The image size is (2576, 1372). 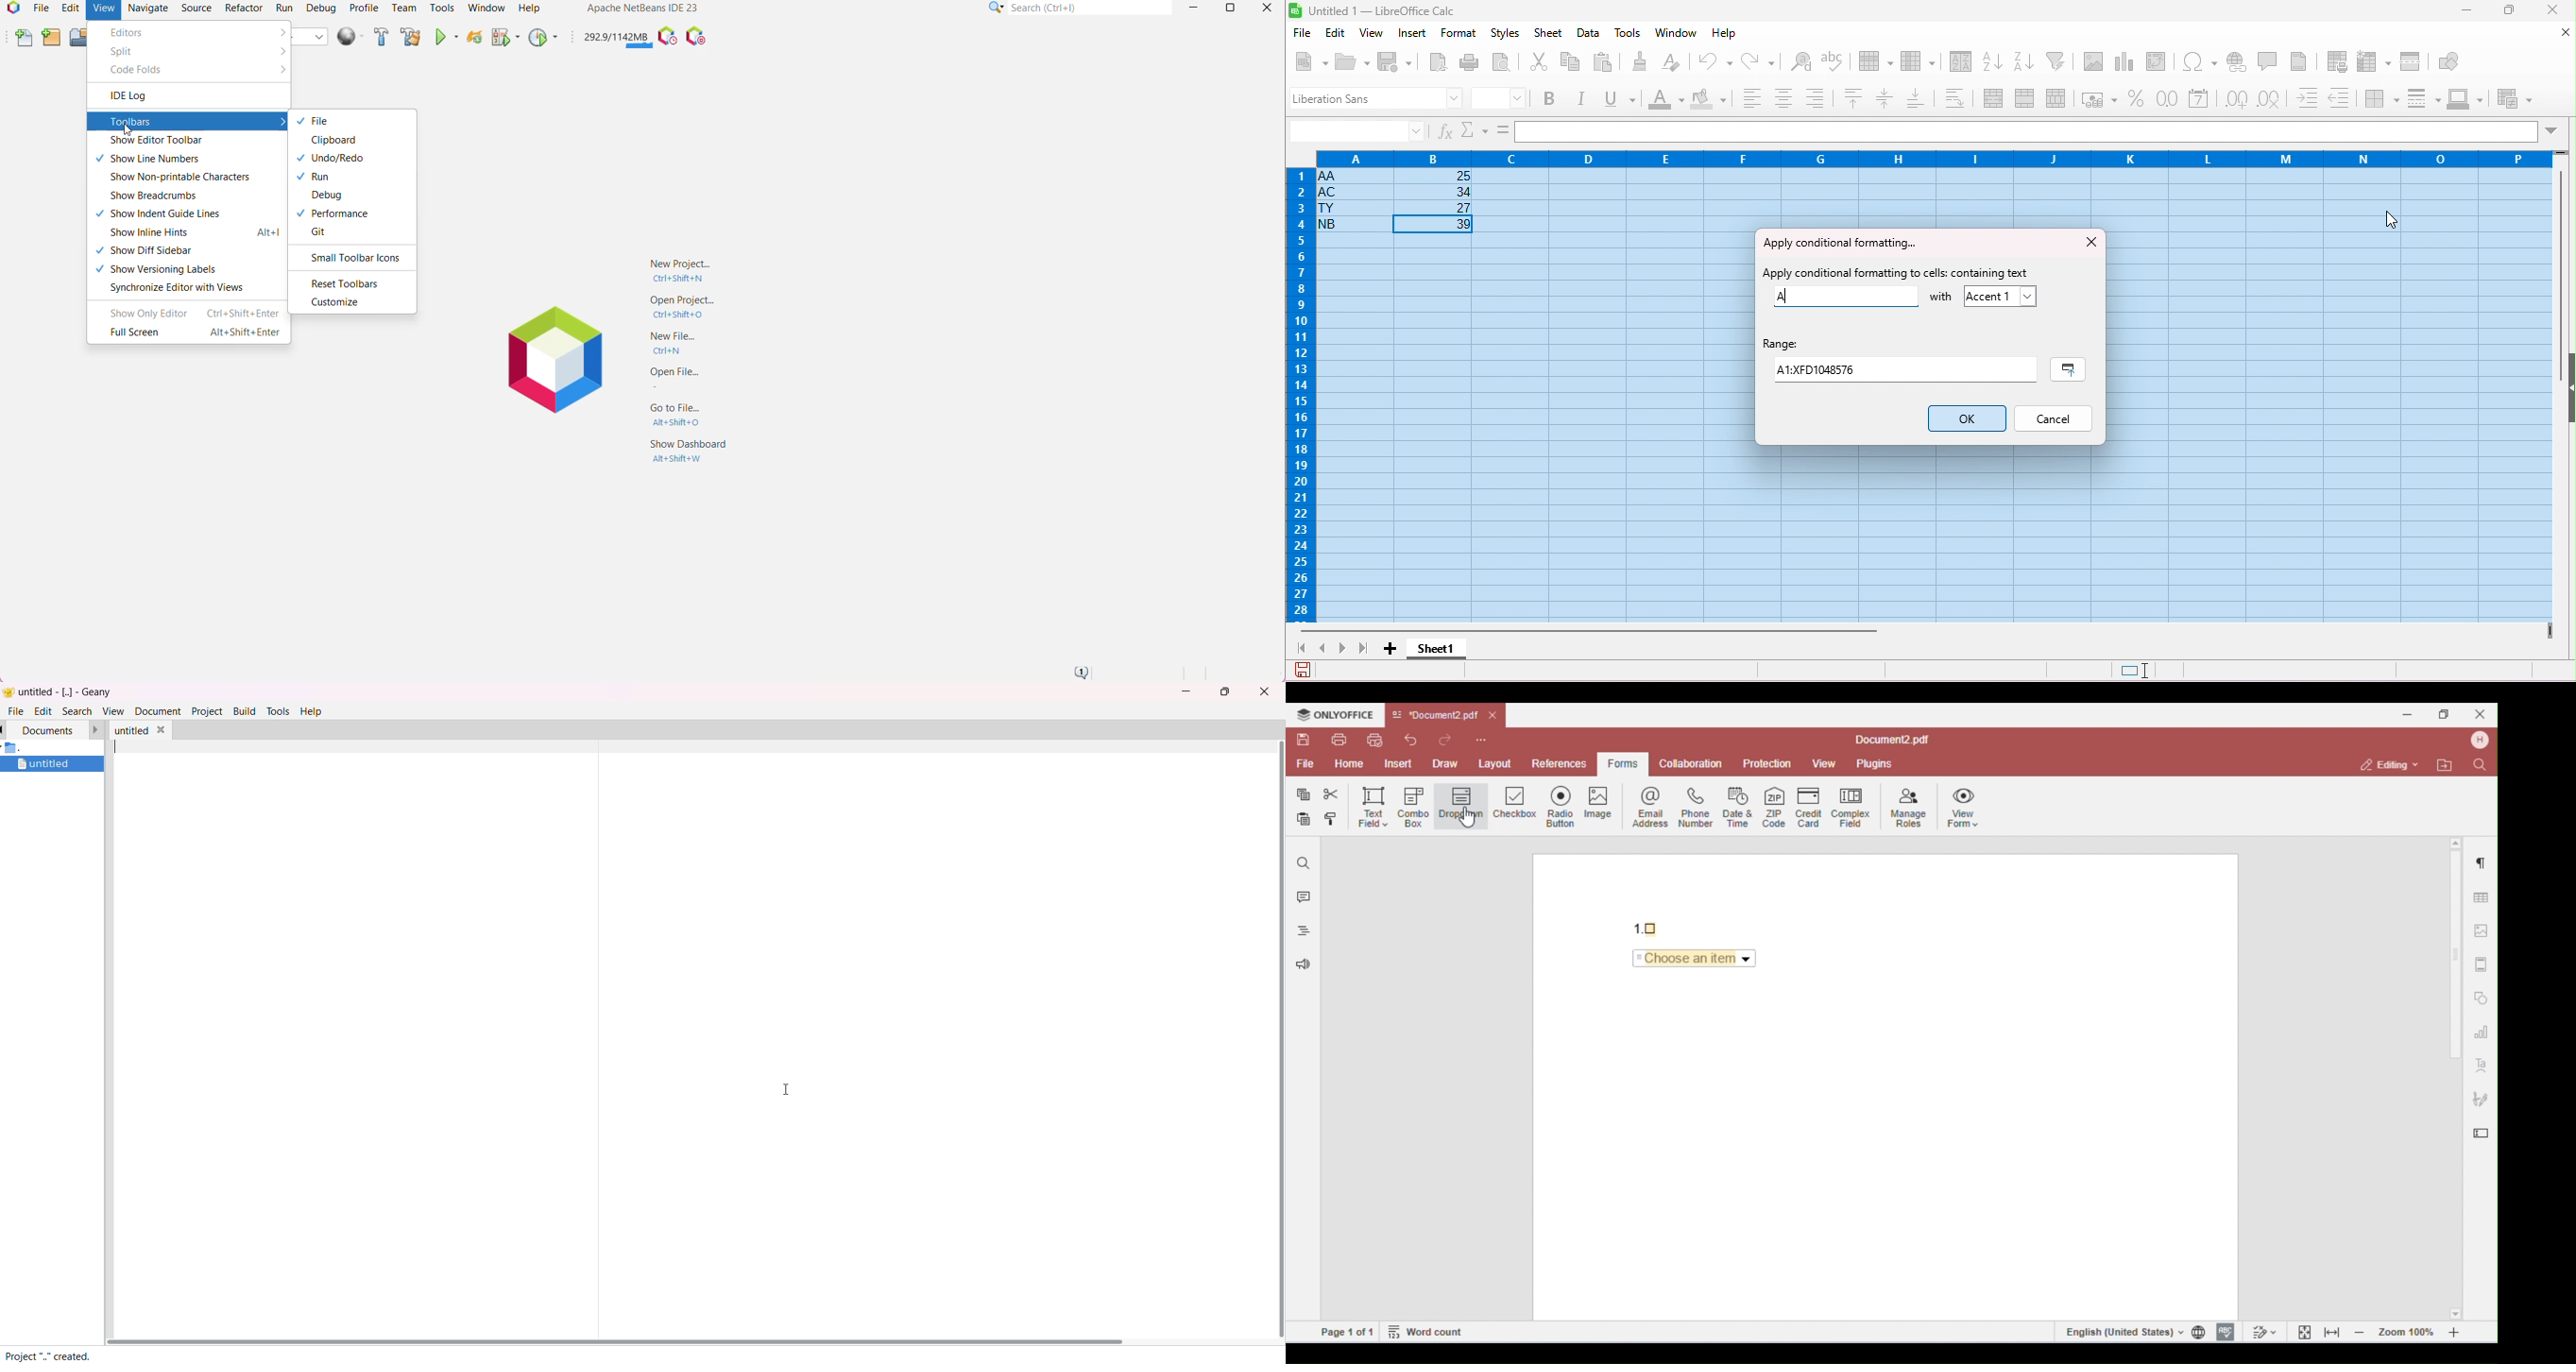 What do you see at coordinates (788, 1093) in the screenshot?
I see `cursor` at bounding box center [788, 1093].